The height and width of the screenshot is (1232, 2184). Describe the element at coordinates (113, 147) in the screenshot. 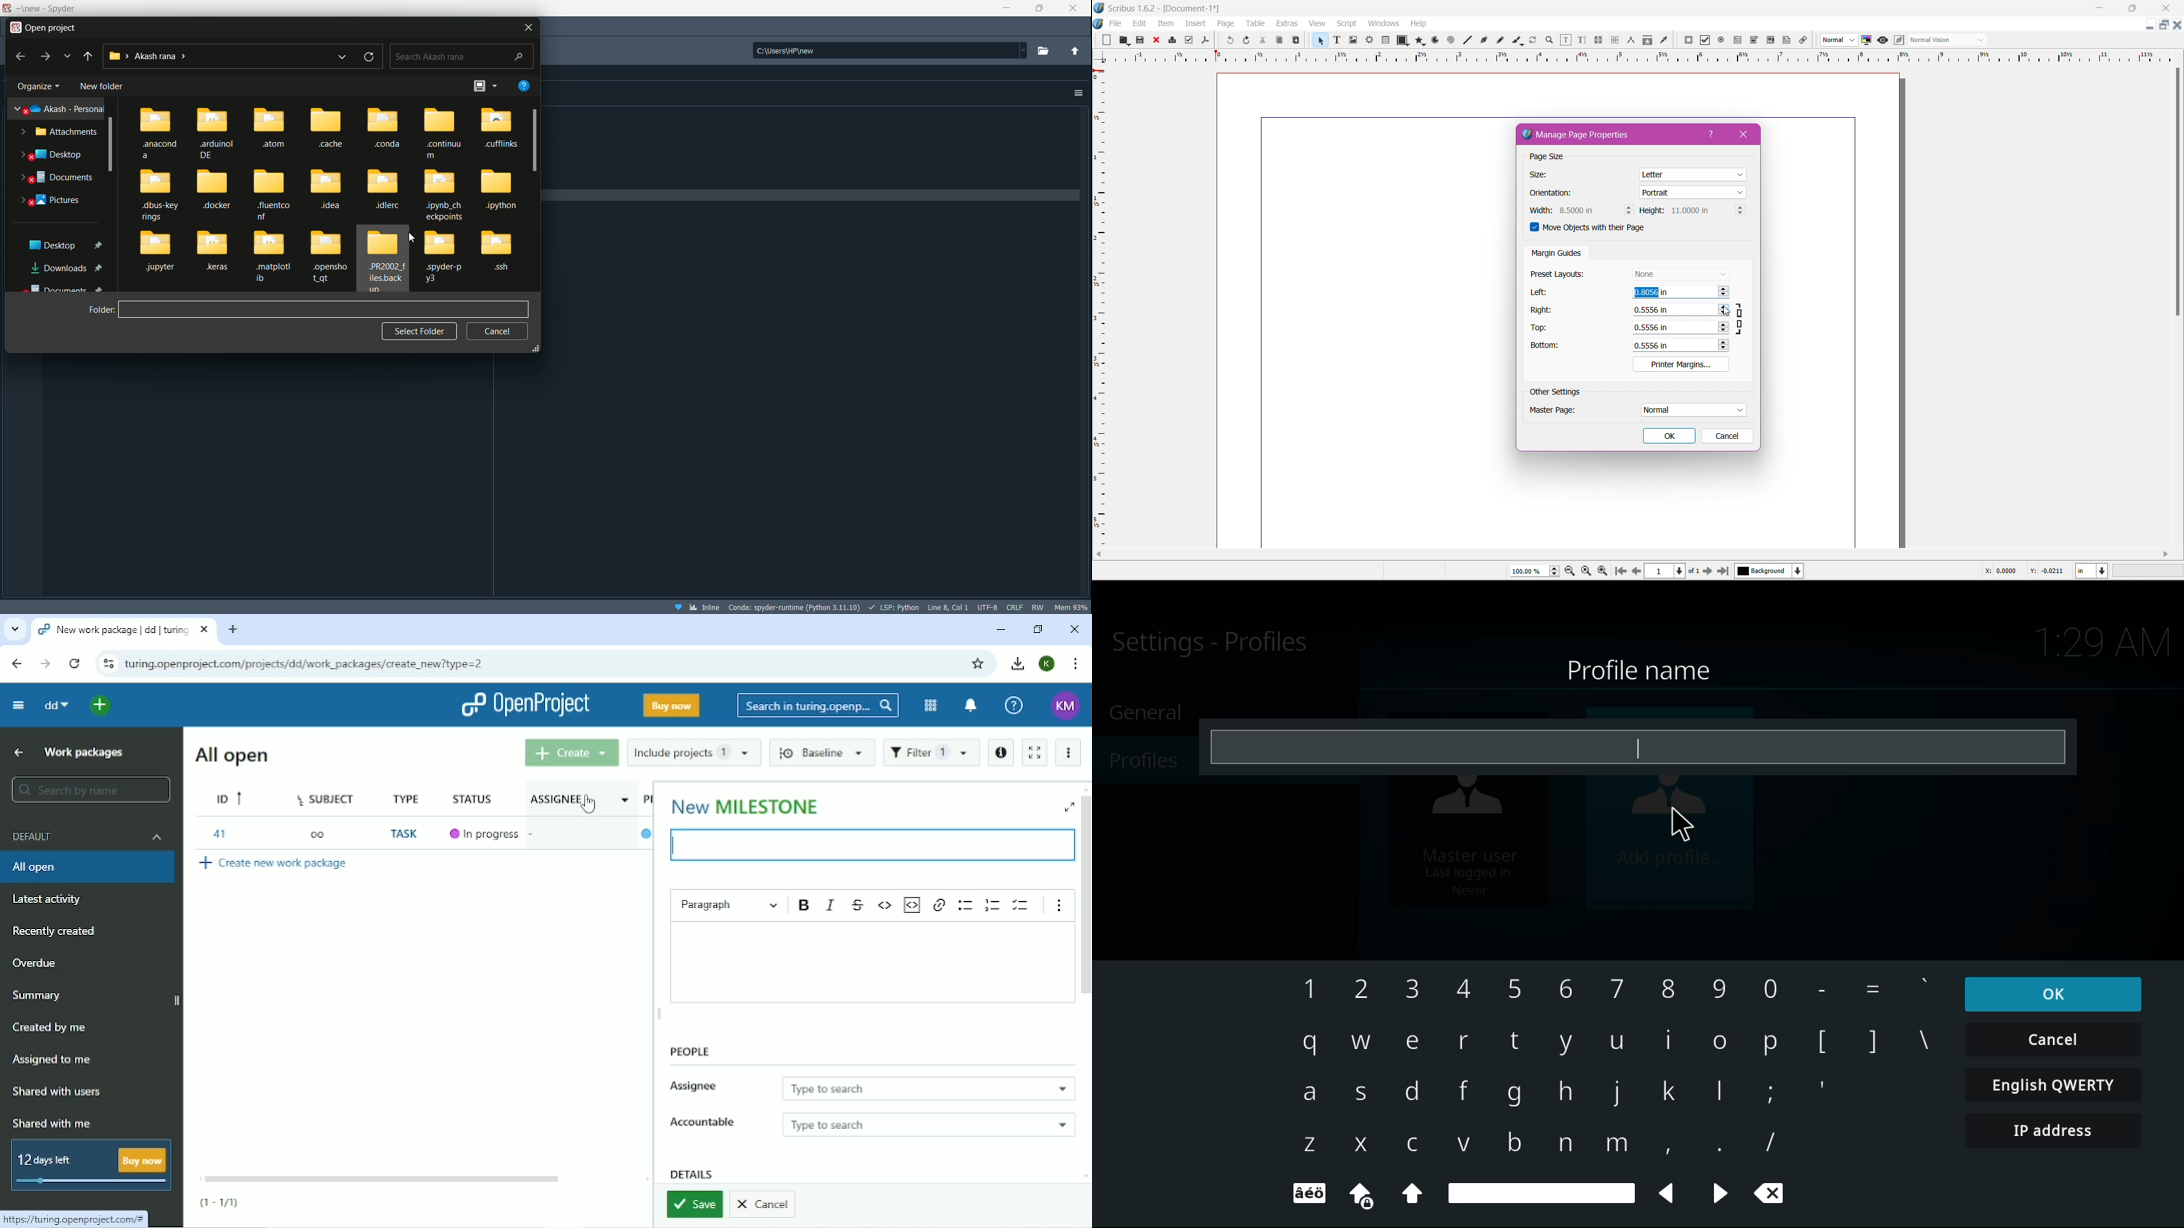

I see `Scrollbar` at that location.